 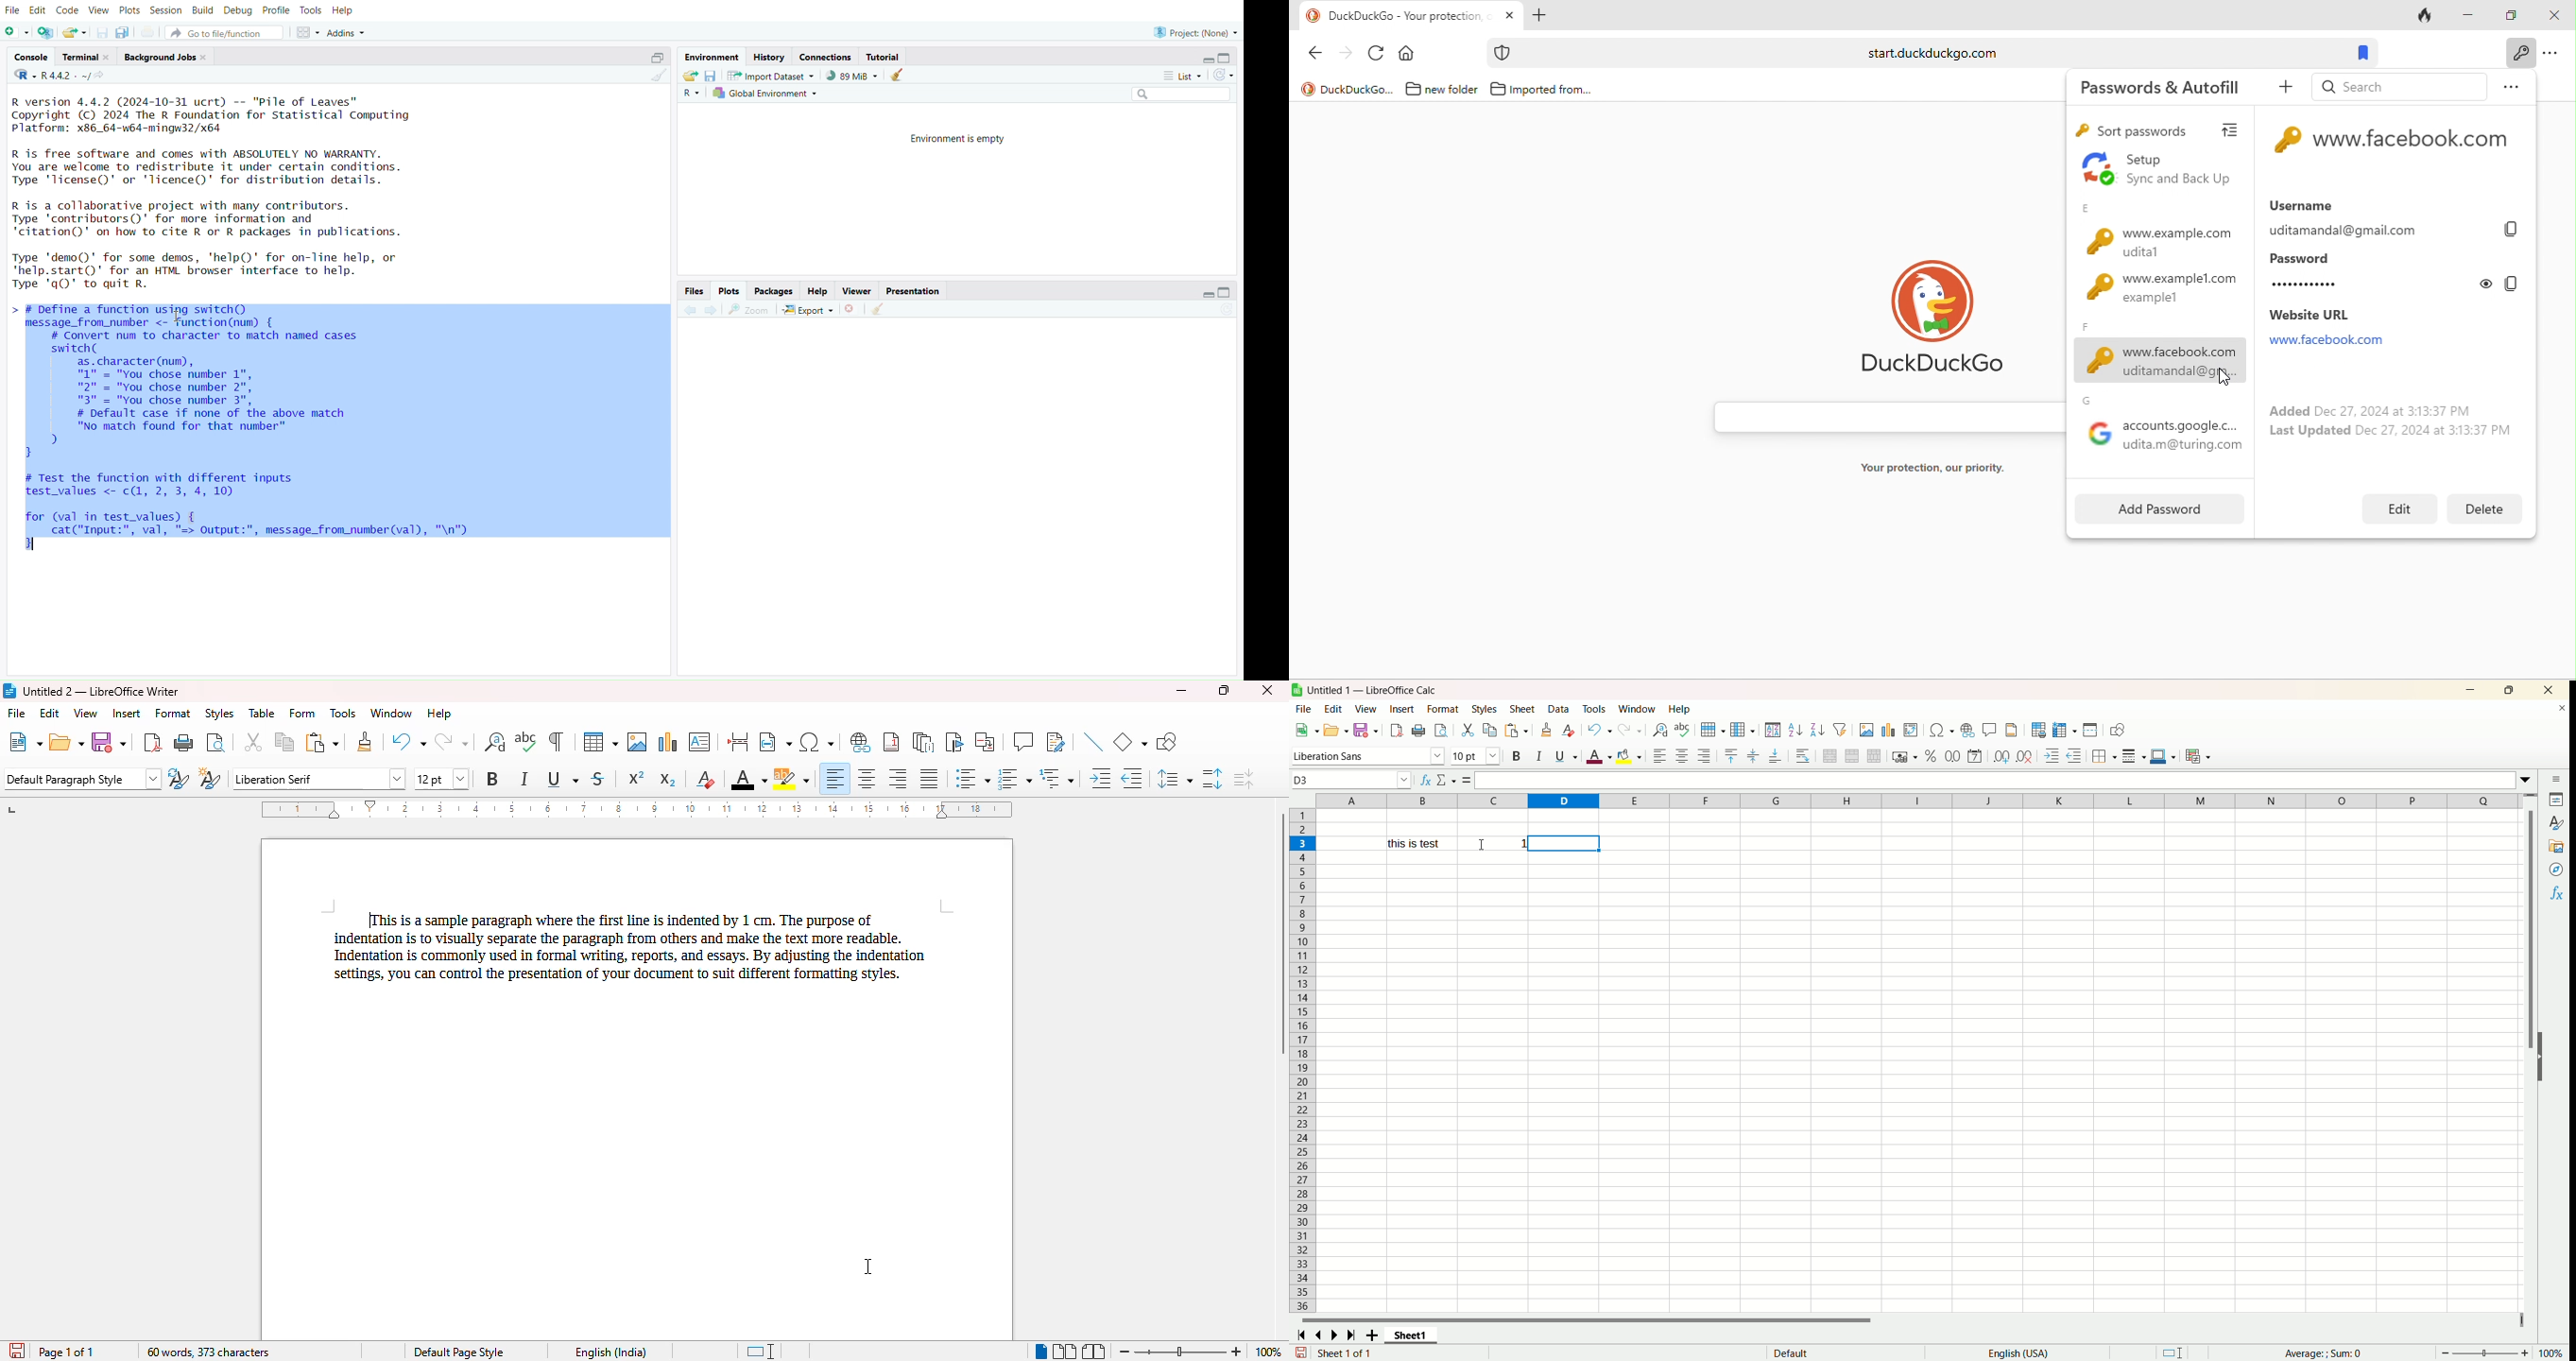 What do you see at coordinates (1336, 709) in the screenshot?
I see `edit` at bounding box center [1336, 709].